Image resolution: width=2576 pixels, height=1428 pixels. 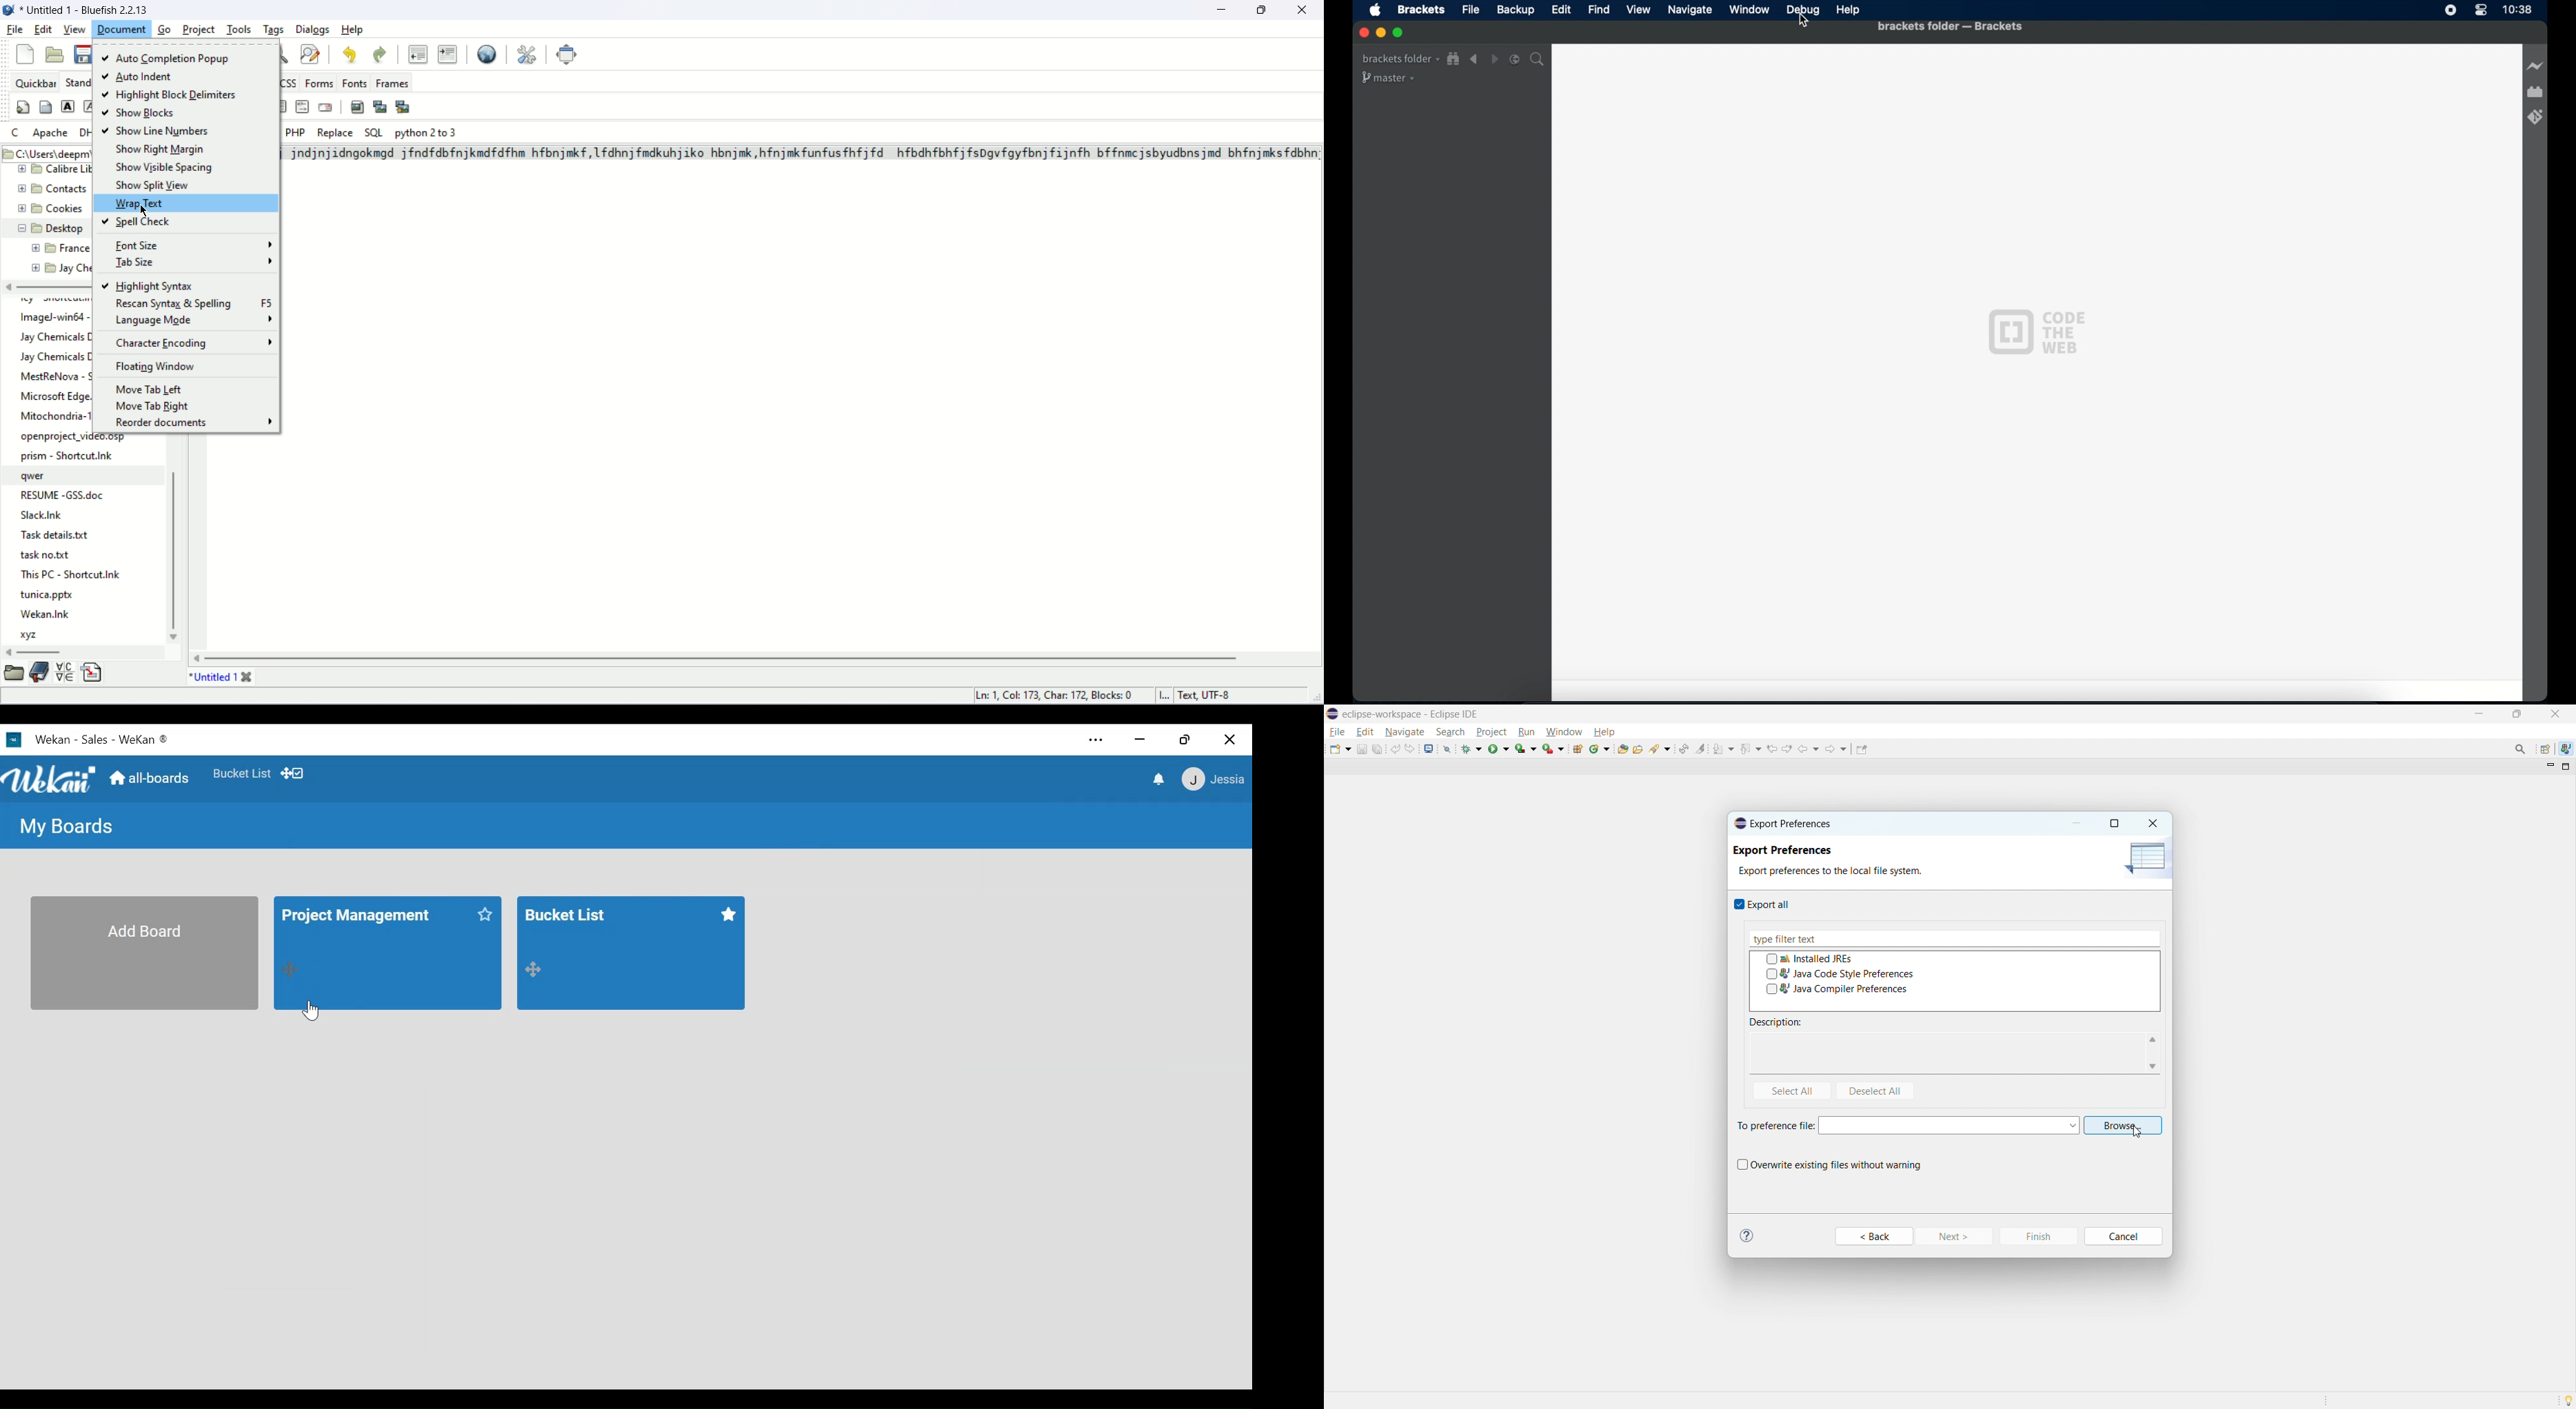 What do you see at coordinates (1803, 10) in the screenshot?
I see `debug` at bounding box center [1803, 10].